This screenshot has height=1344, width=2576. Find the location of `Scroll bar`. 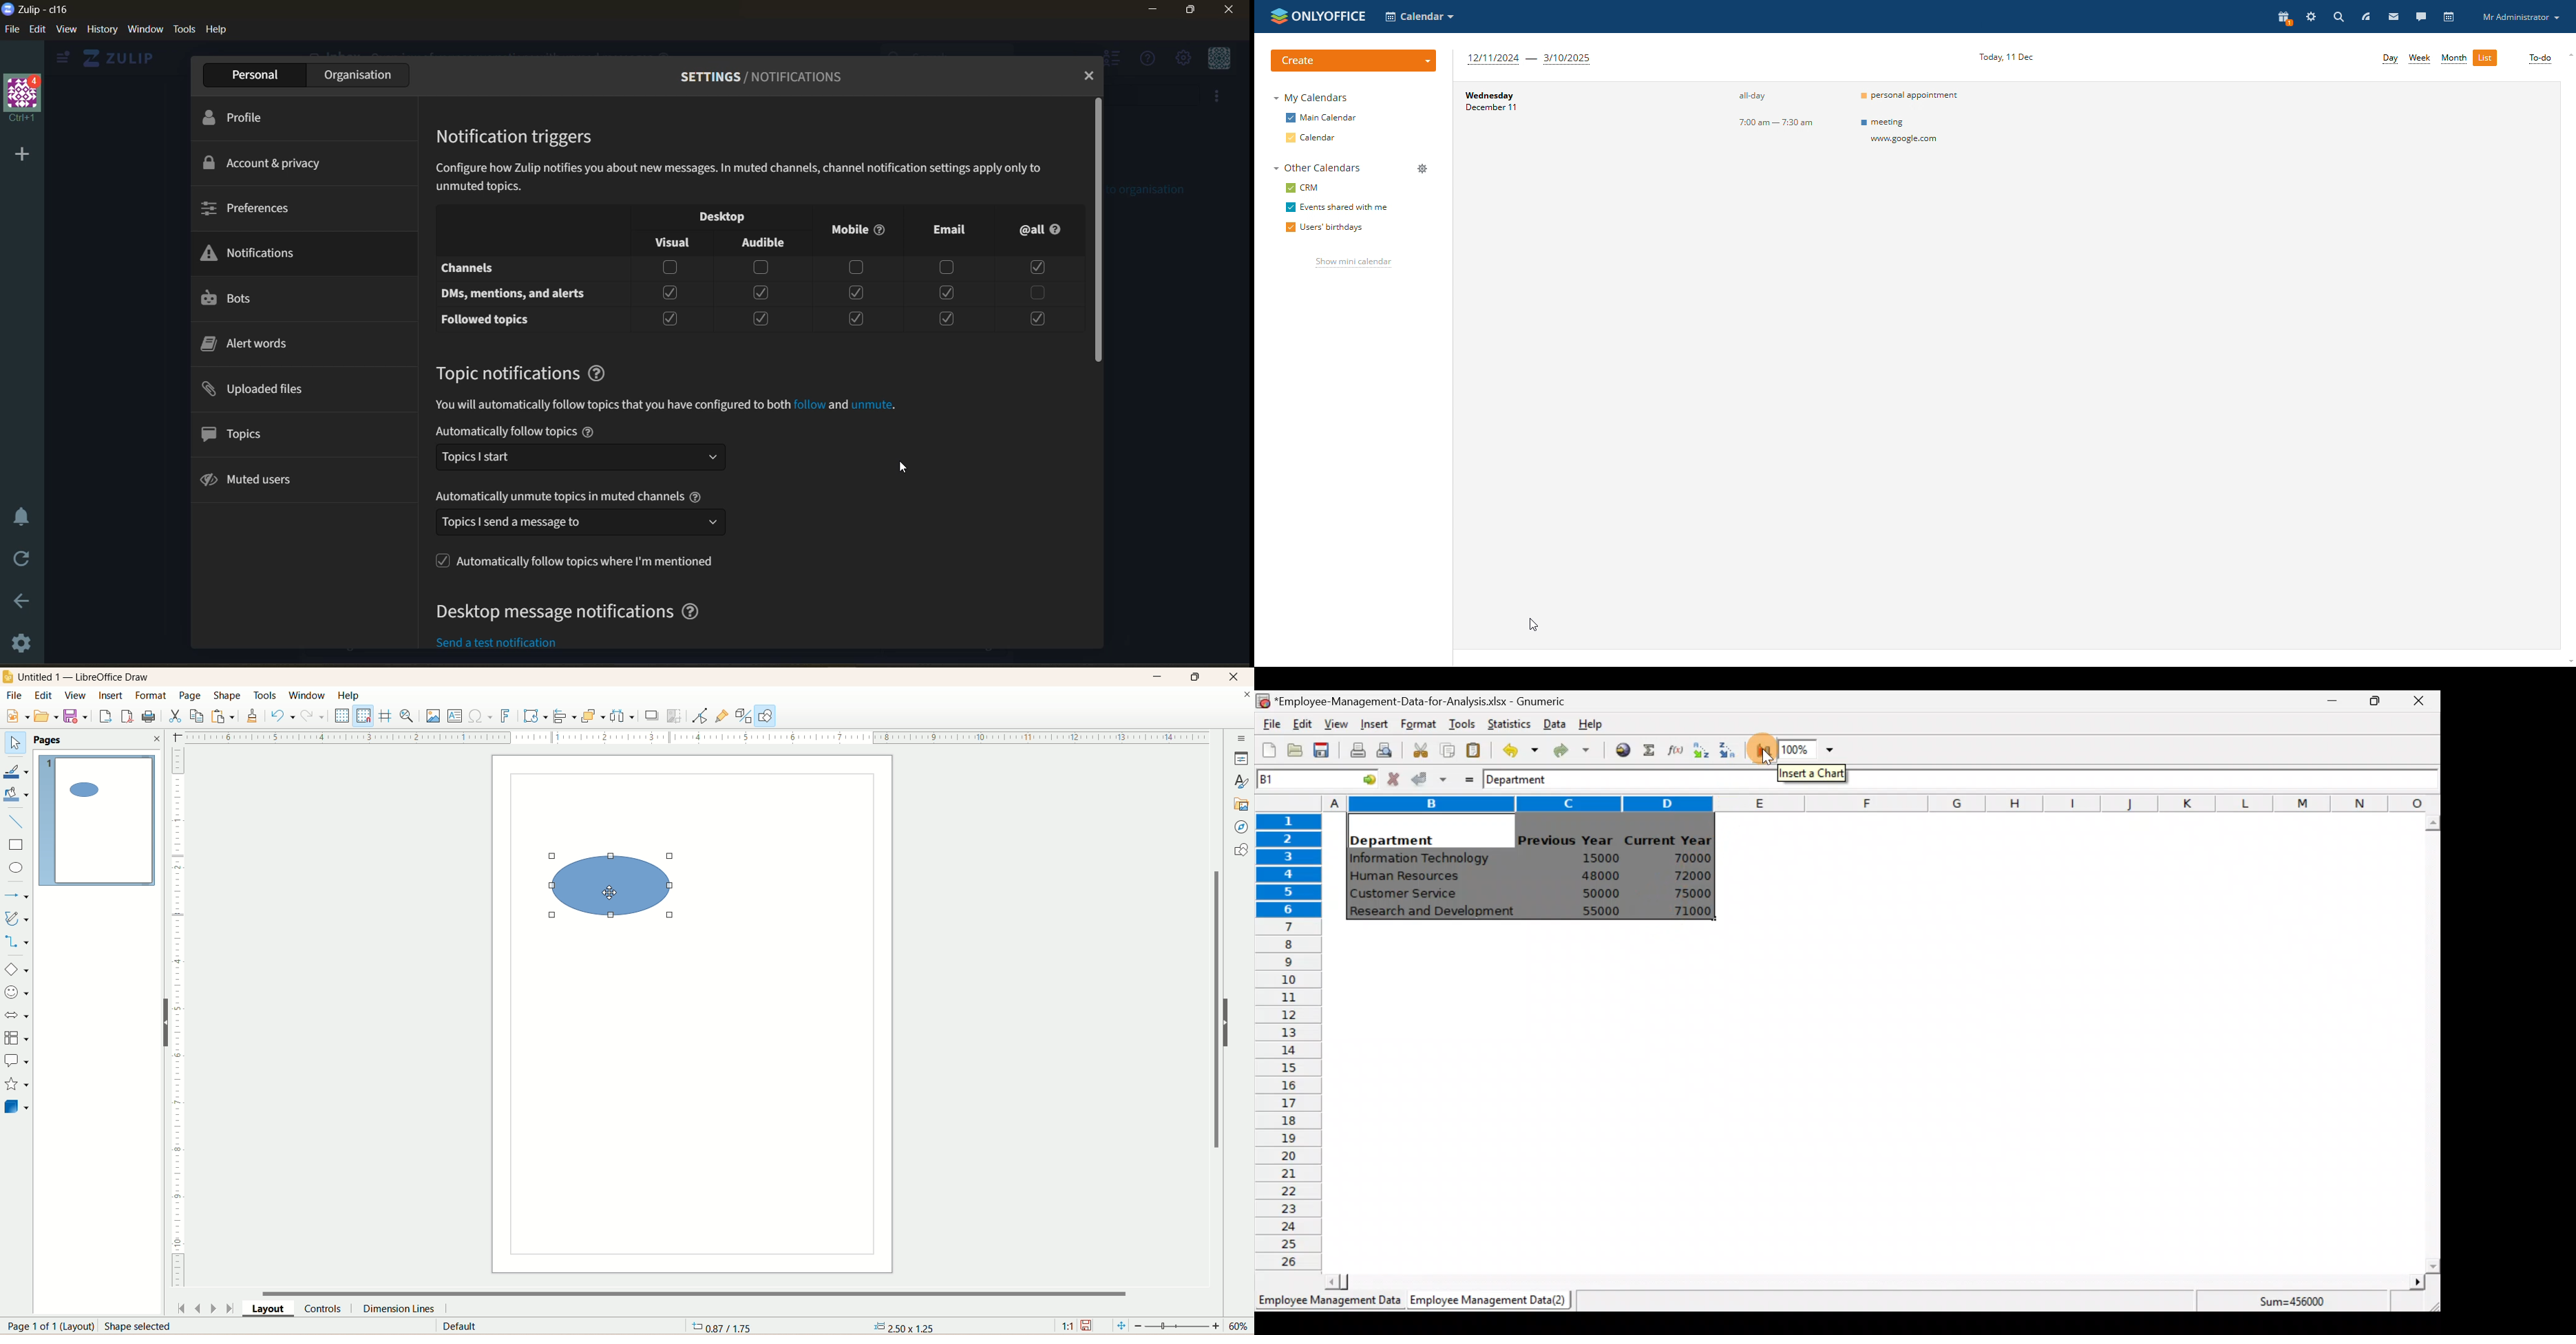

Scroll bar is located at coordinates (2433, 1044).